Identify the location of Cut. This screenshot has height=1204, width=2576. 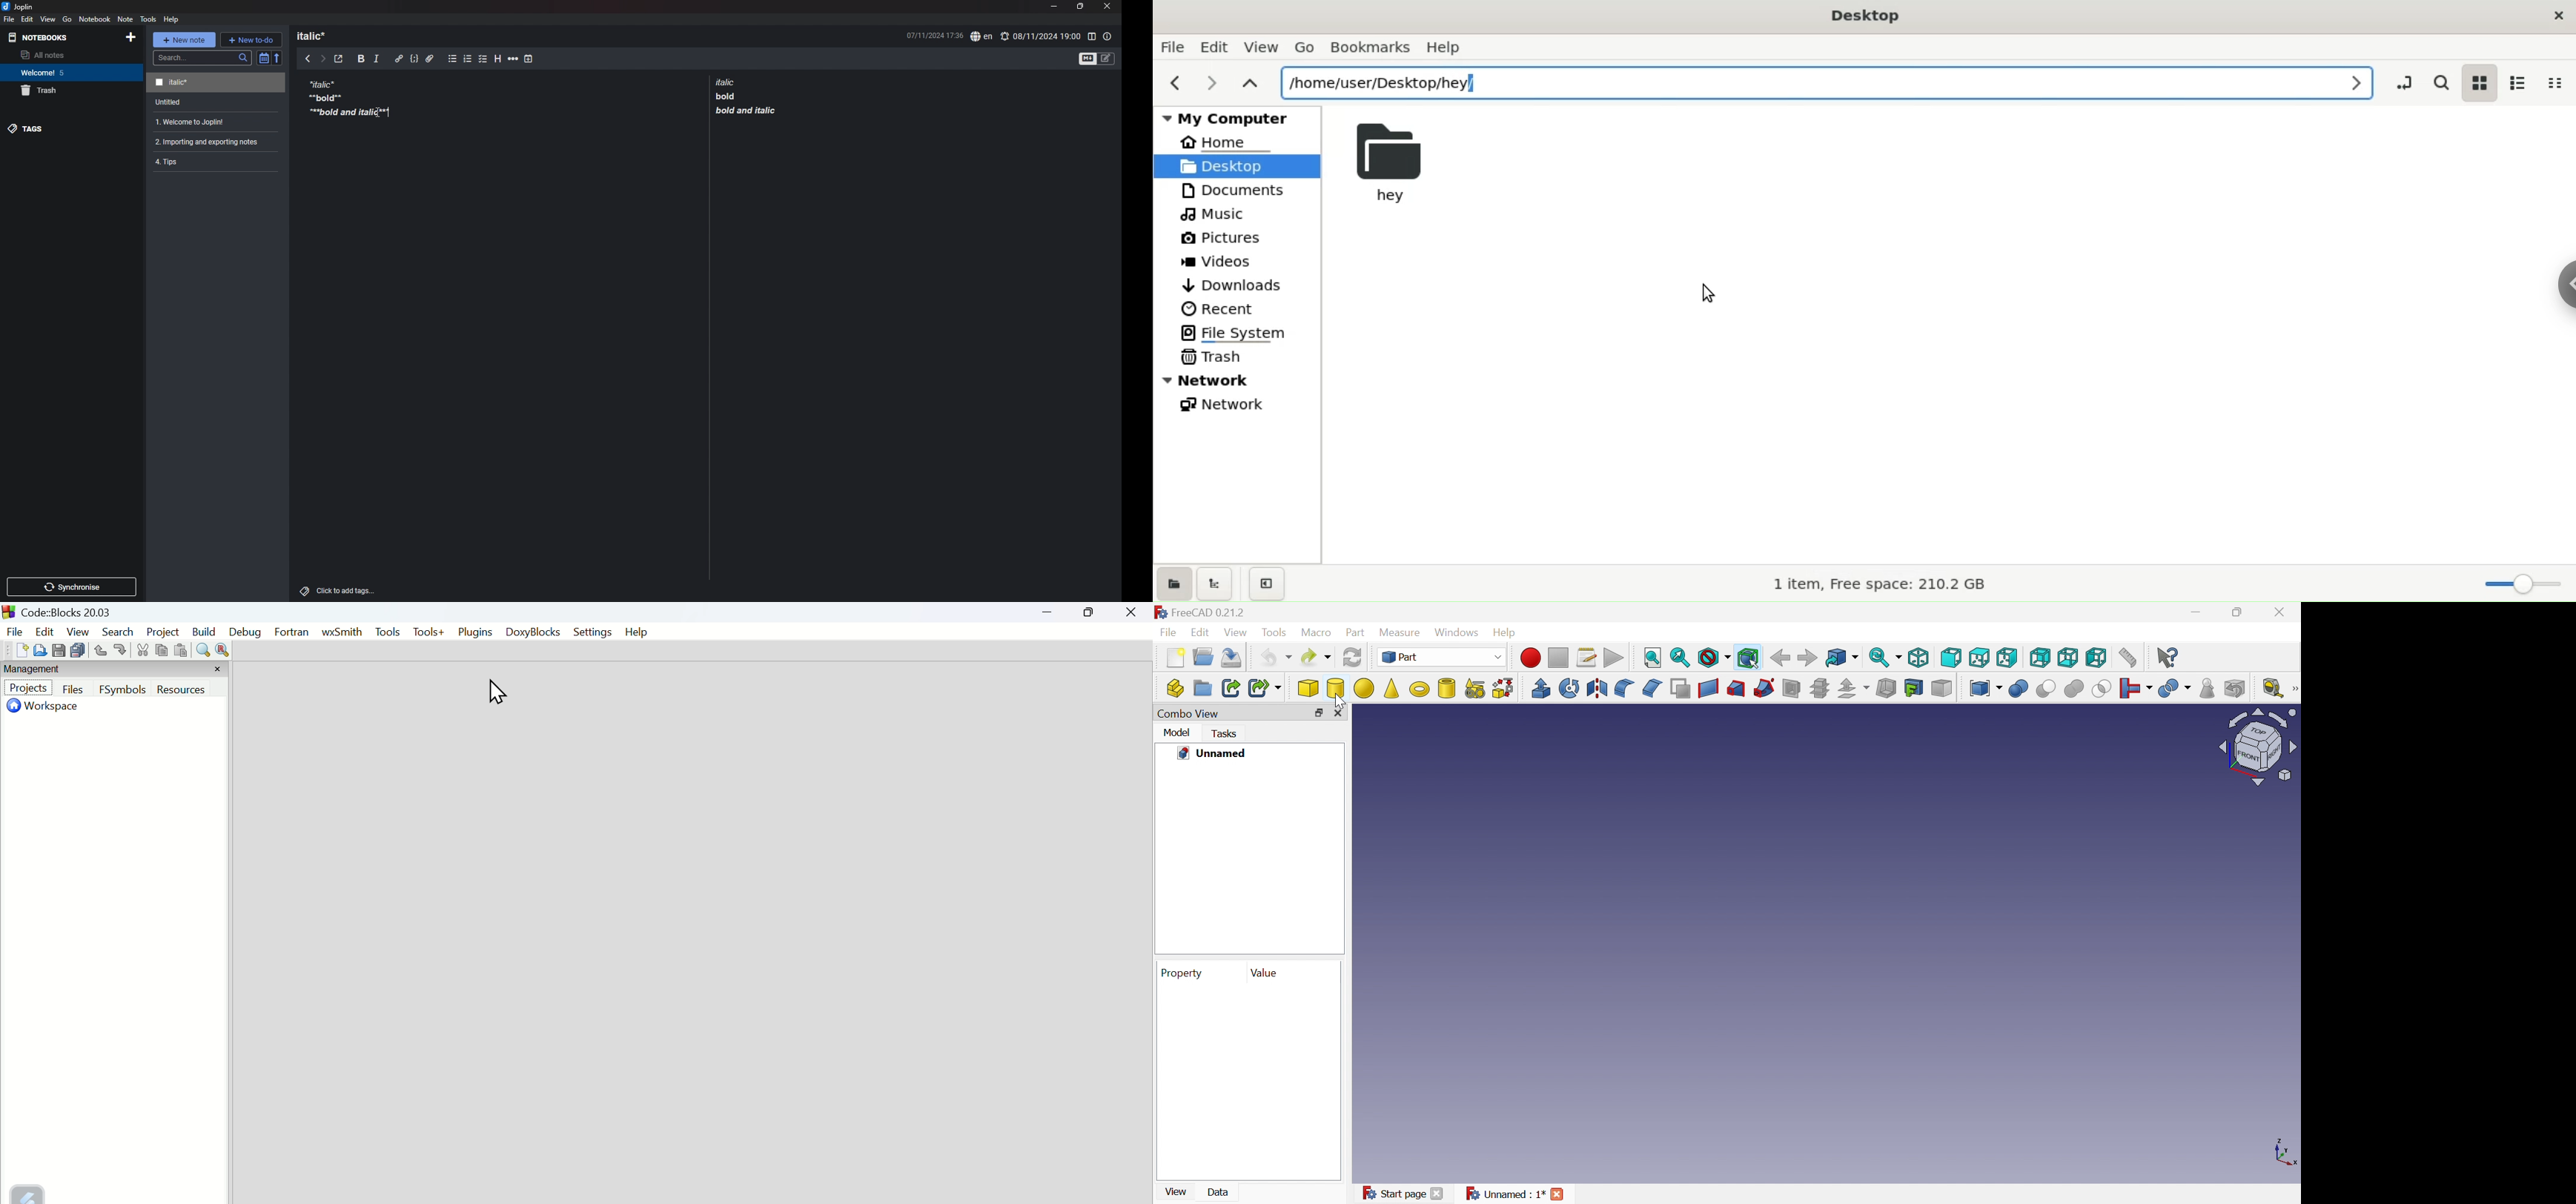
(143, 650).